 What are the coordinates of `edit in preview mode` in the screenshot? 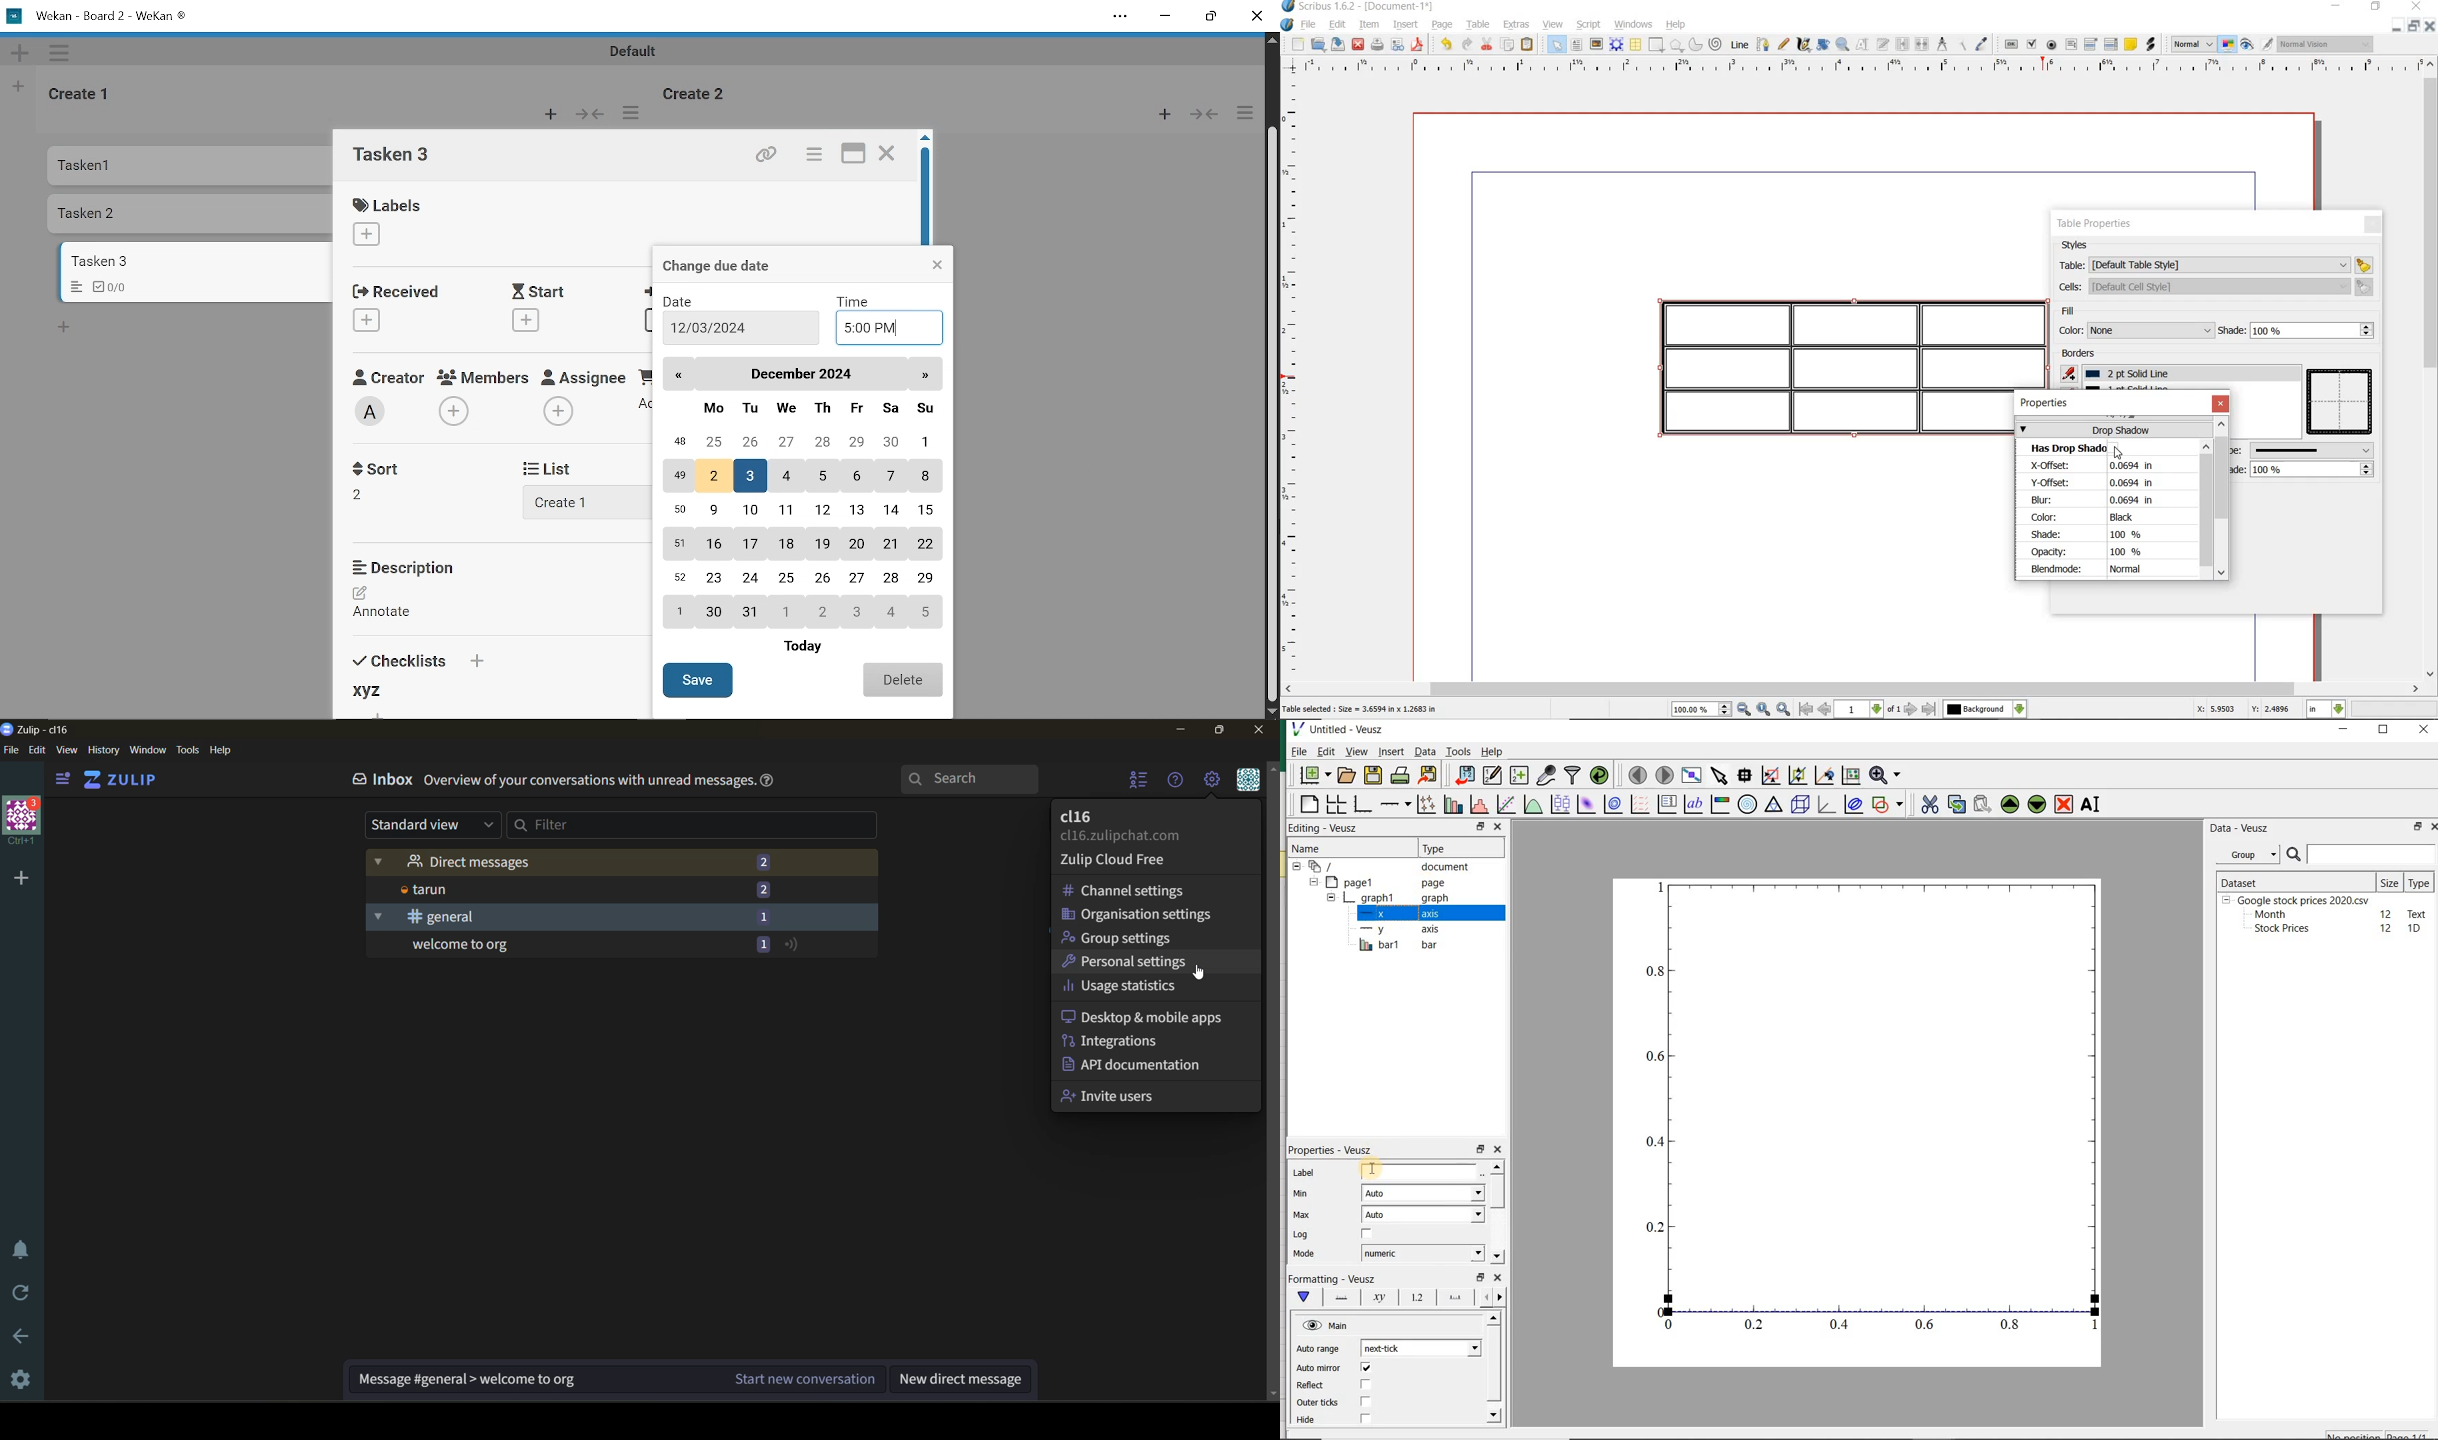 It's located at (2267, 45).